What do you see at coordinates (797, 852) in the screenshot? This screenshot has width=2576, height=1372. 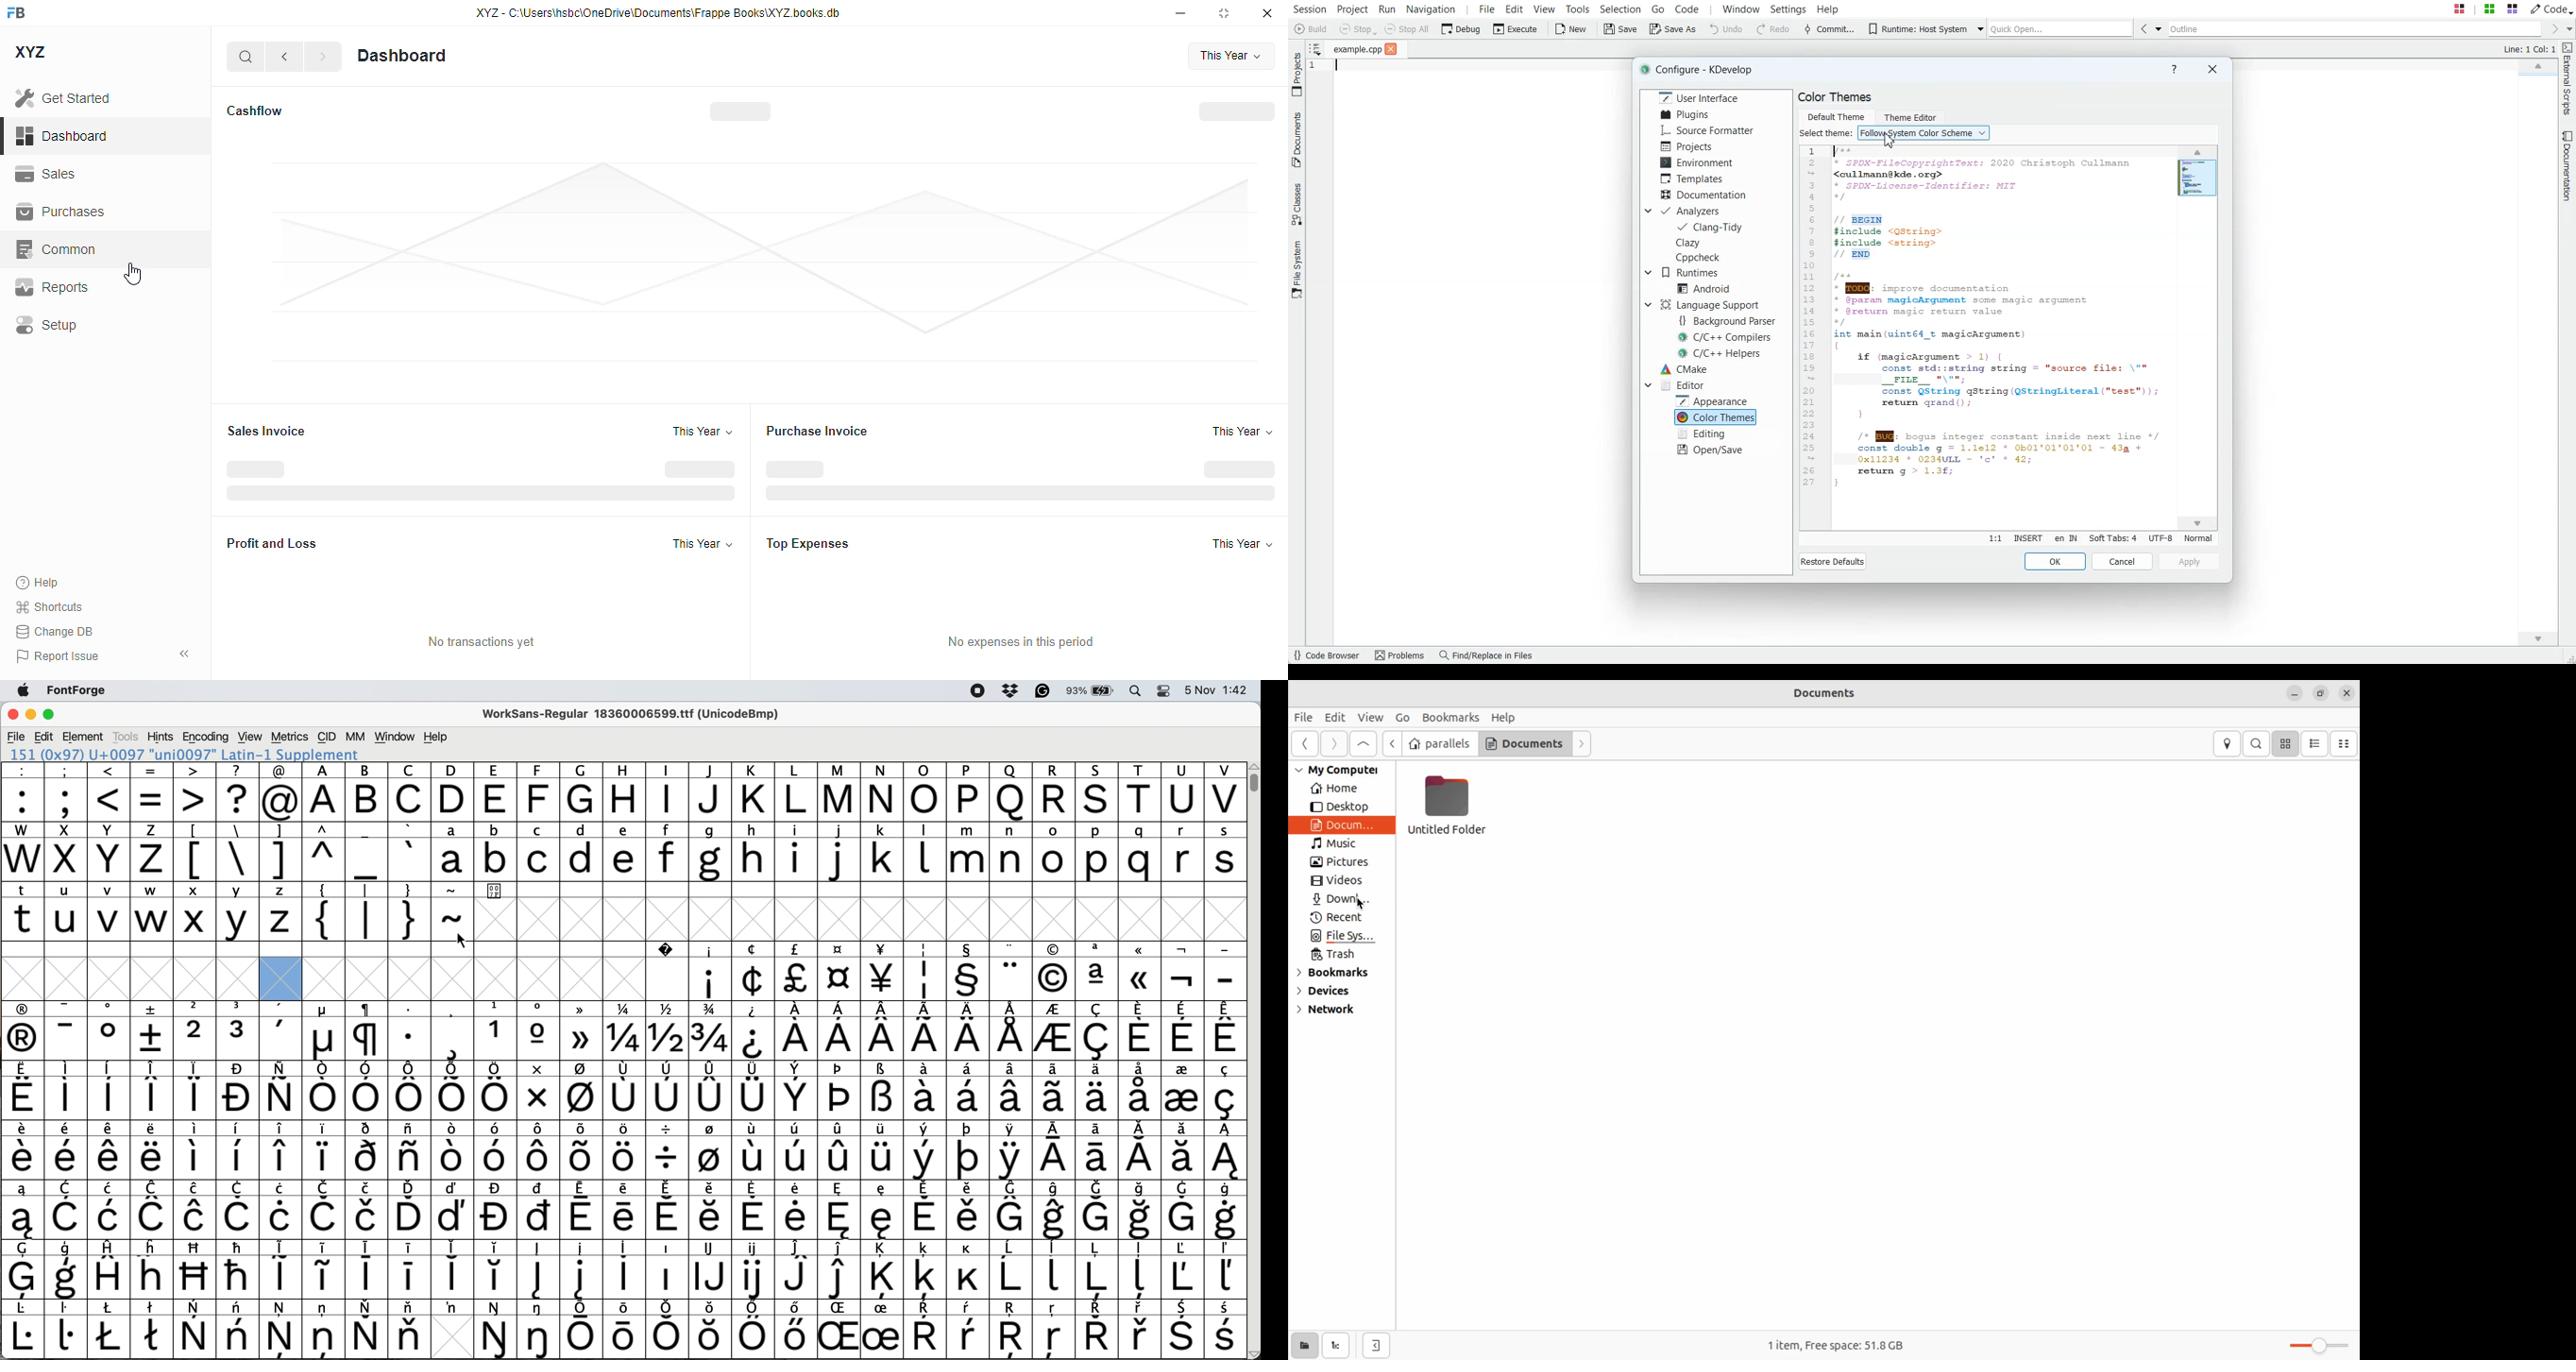 I see `i` at bounding box center [797, 852].